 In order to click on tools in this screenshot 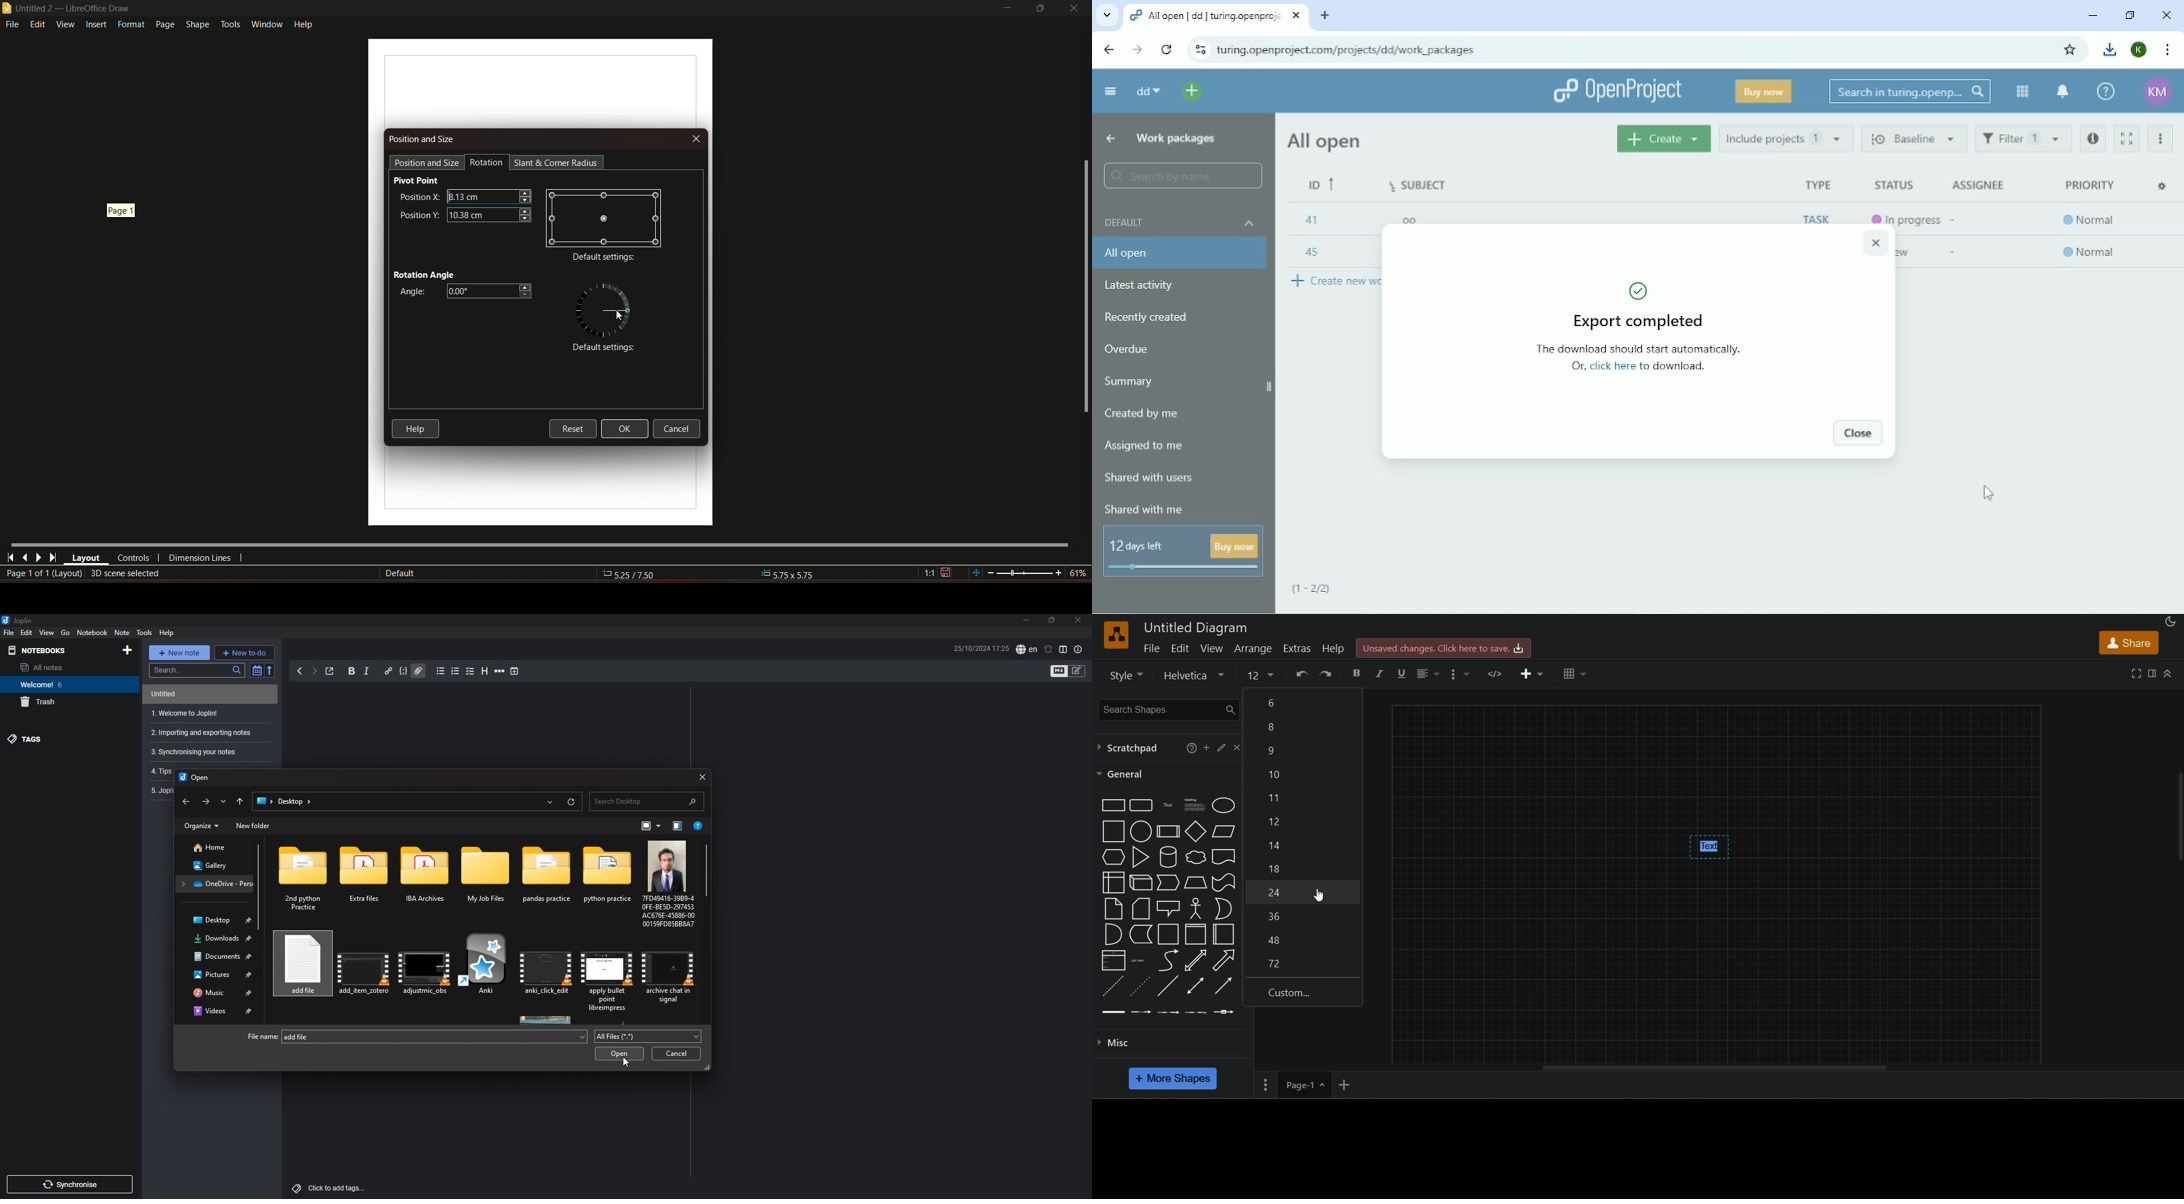, I will do `click(144, 633)`.